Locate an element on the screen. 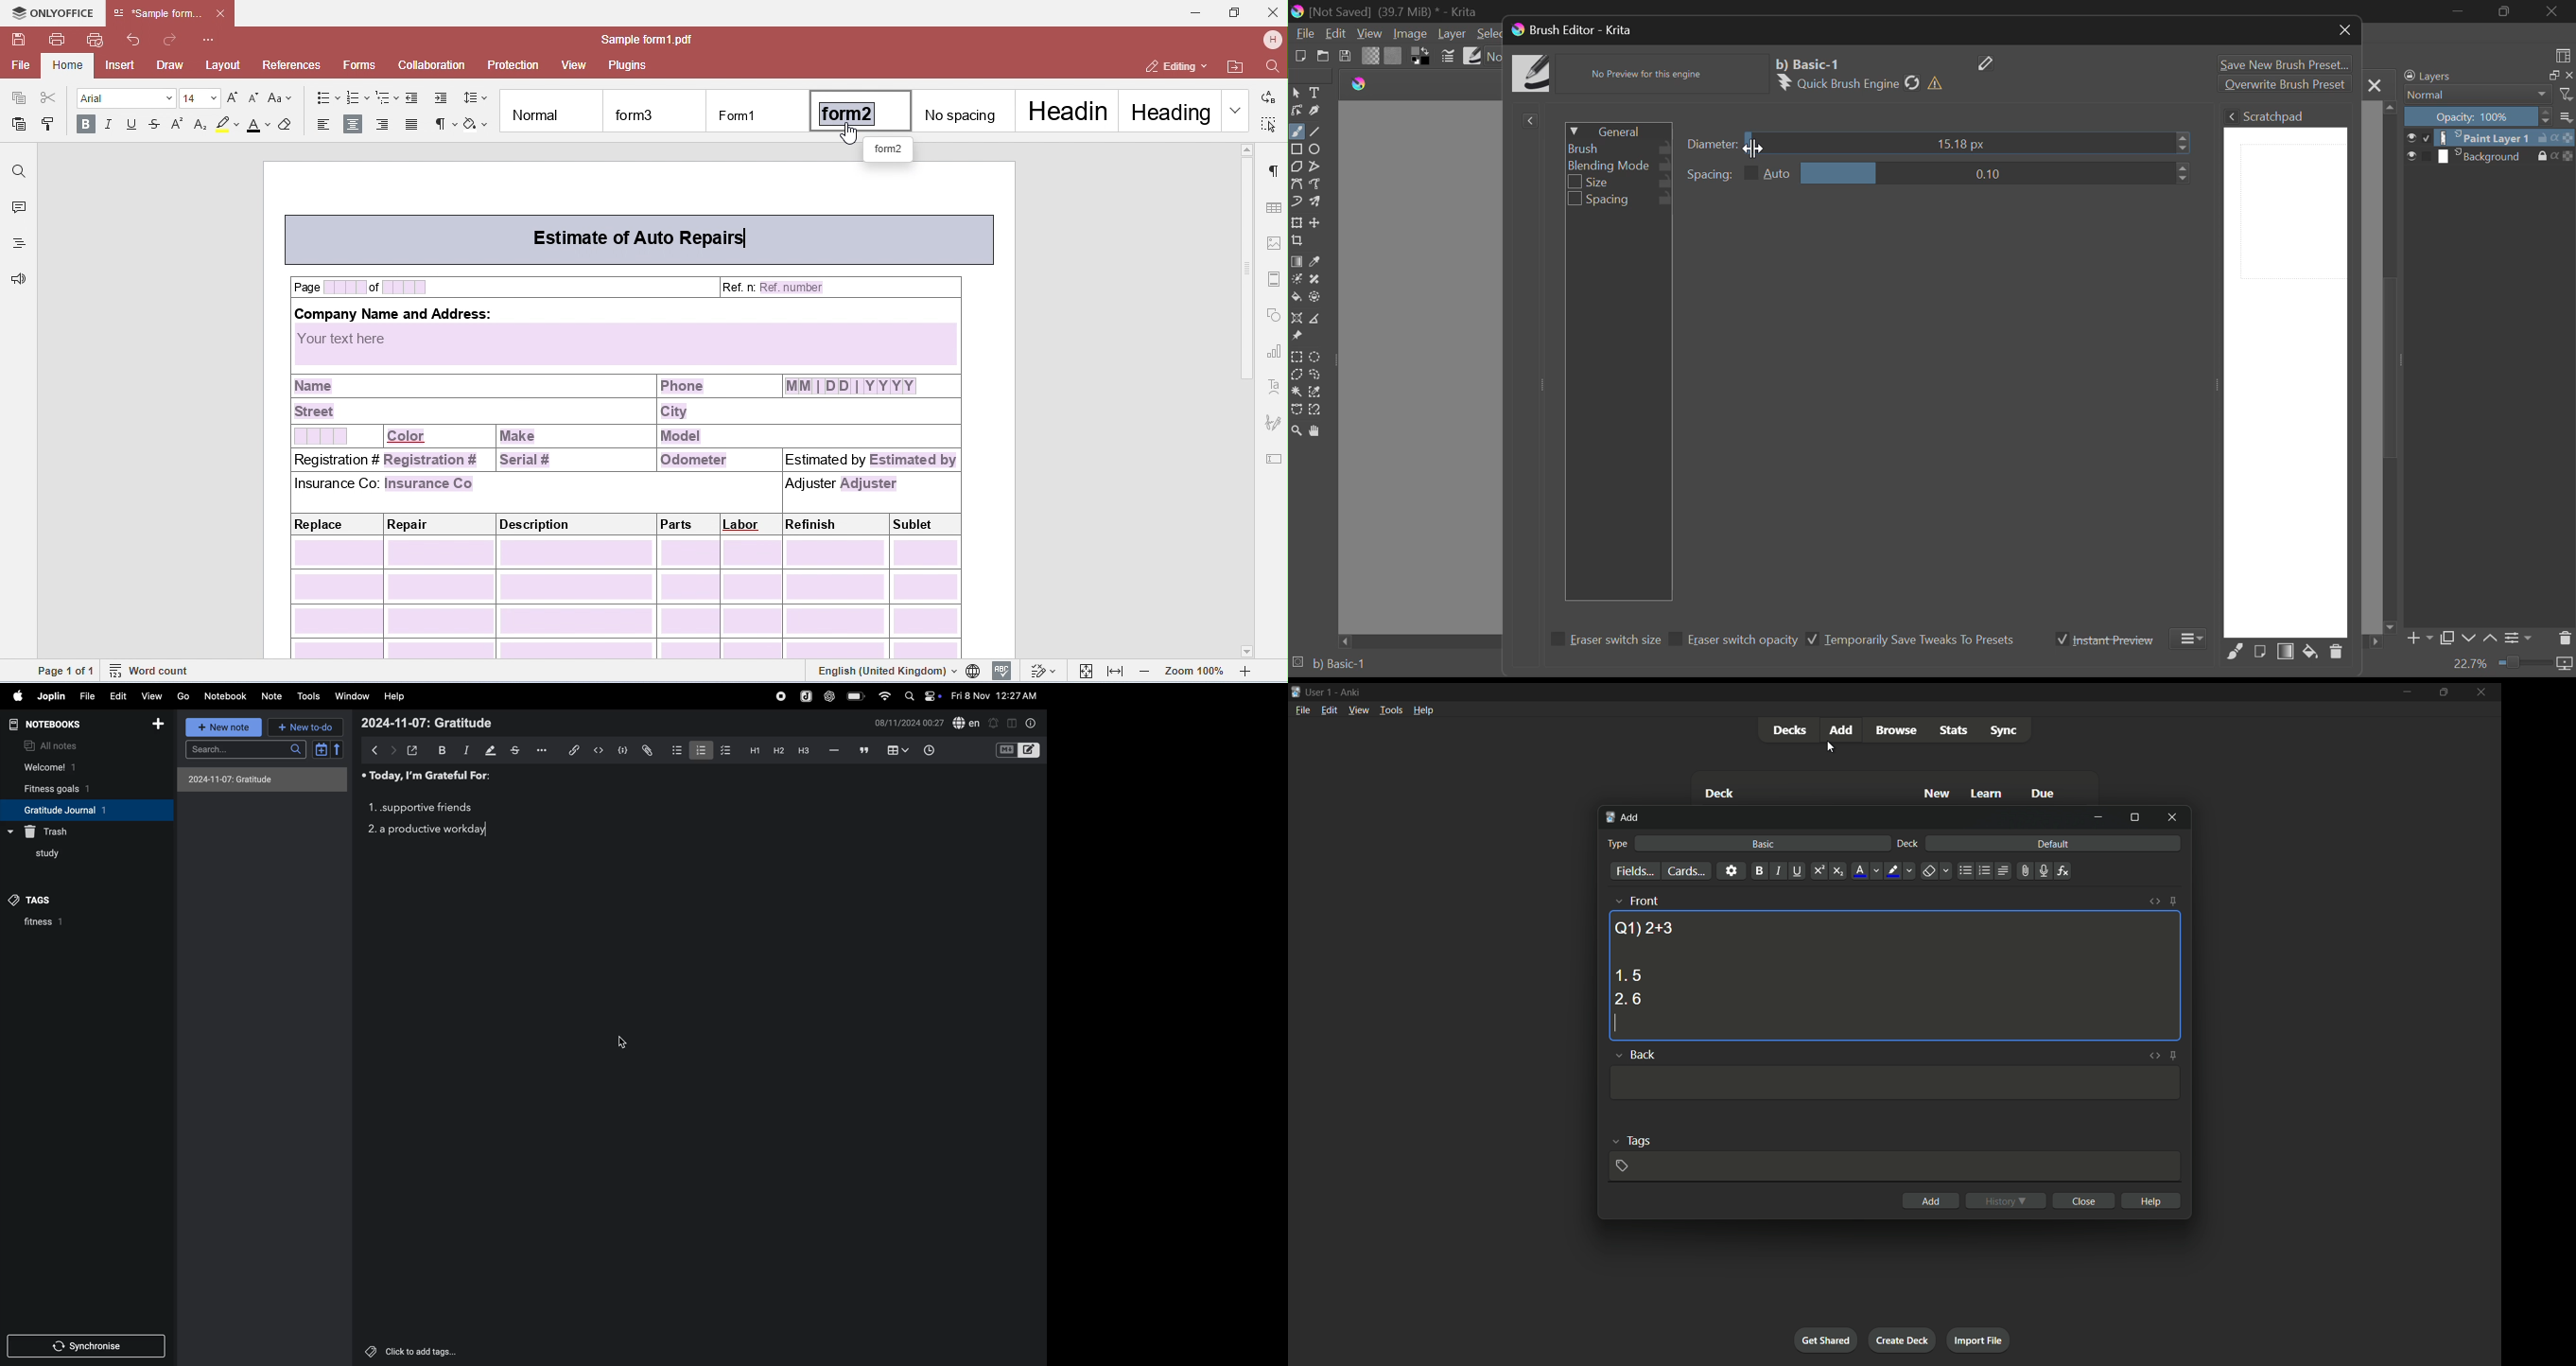 This screenshot has width=2576, height=1372. create deck is located at coordinates (1901, 1339).